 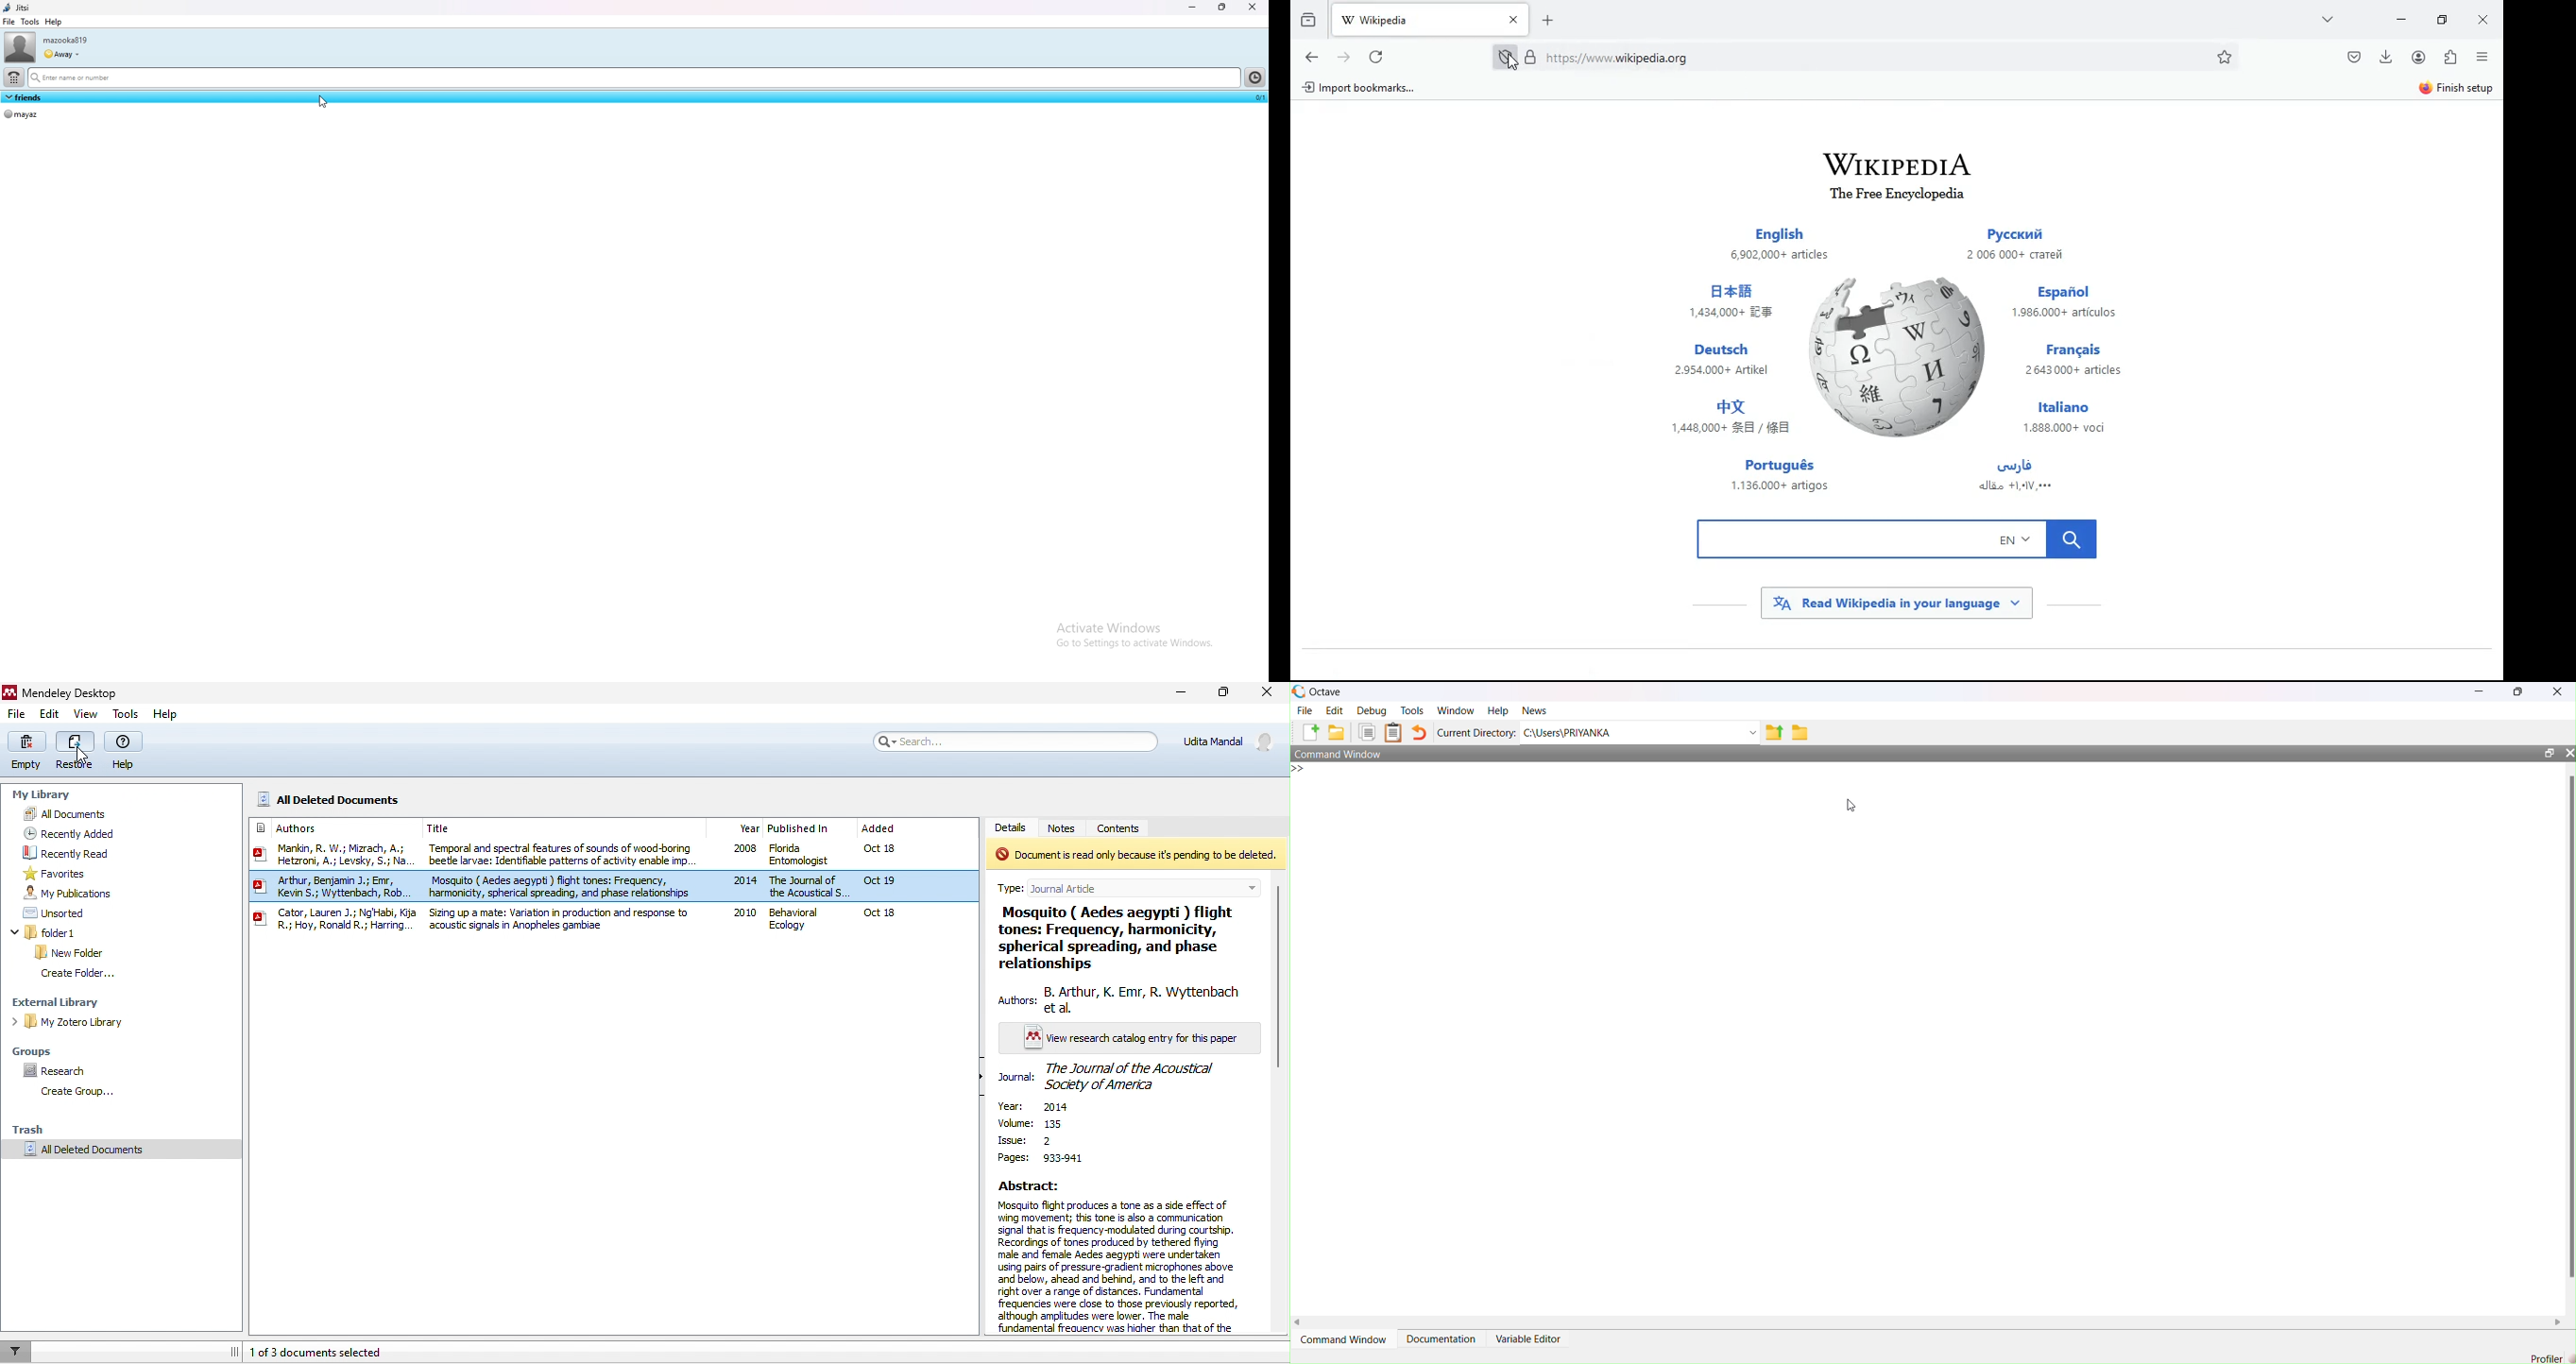 What do you see at coordinates (2480, 20) in the screenshot?
I see `close` at bounding box center [2480, 20].